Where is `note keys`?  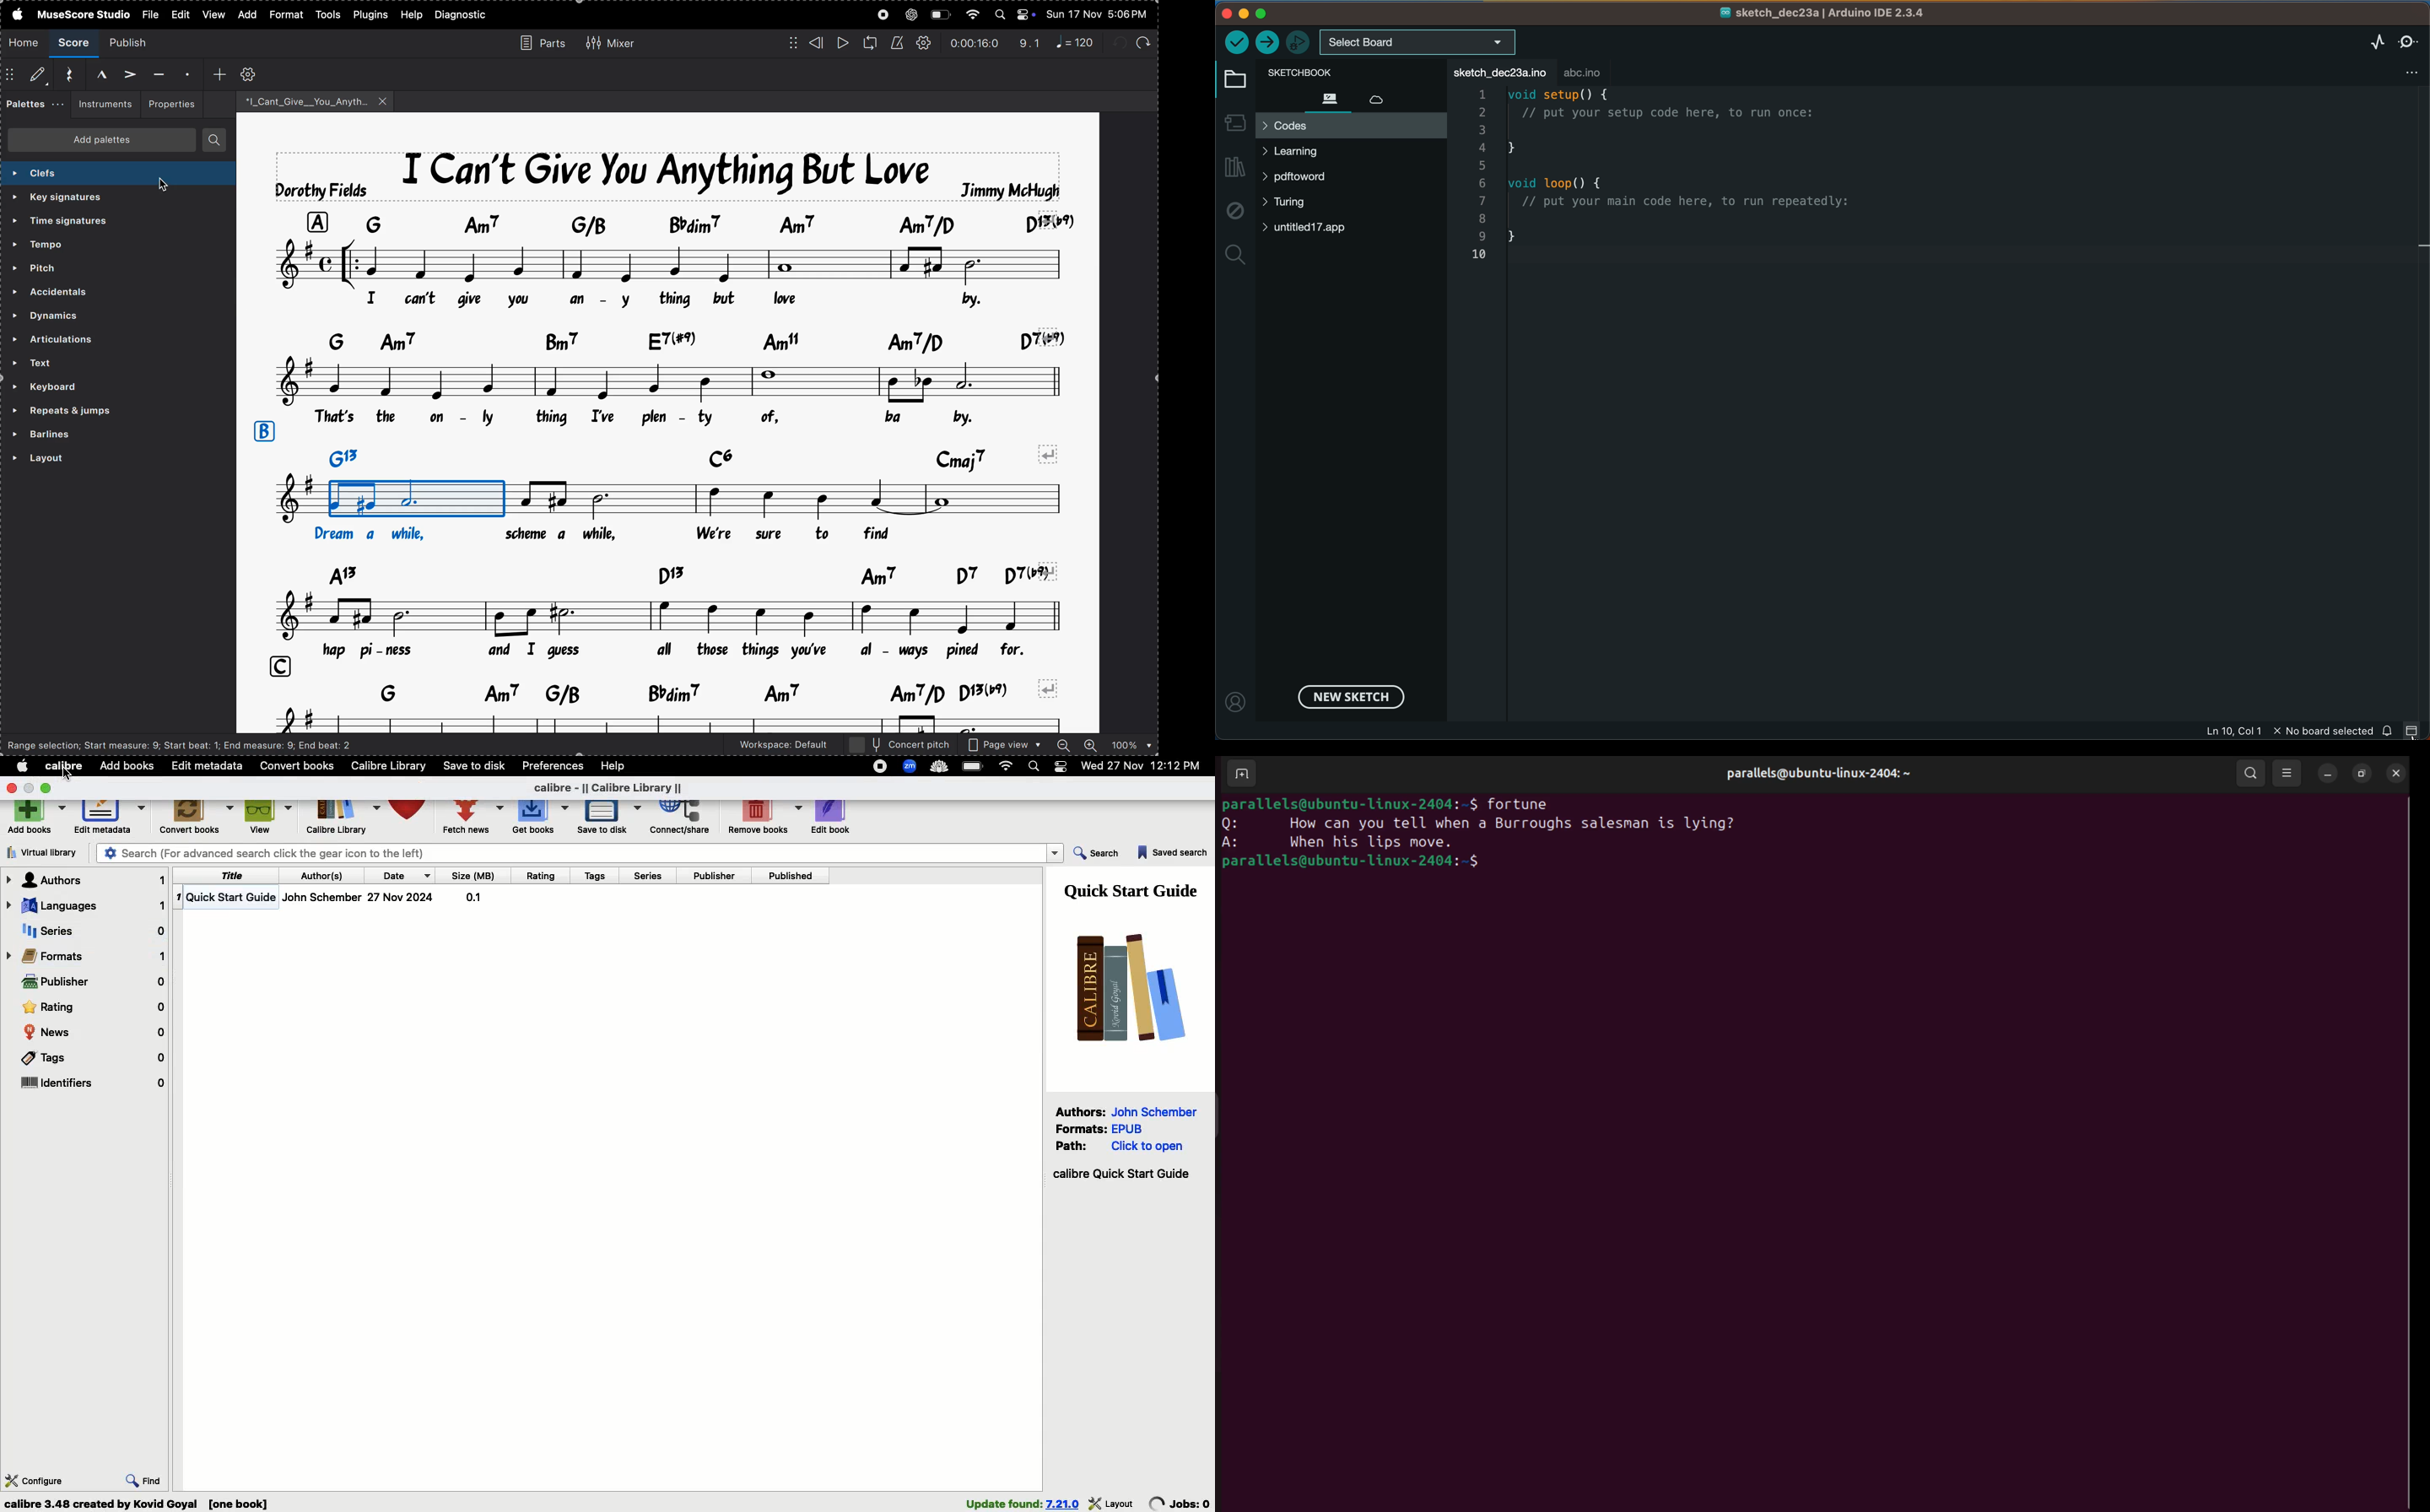
note keys is located at coordinates (680, 223).